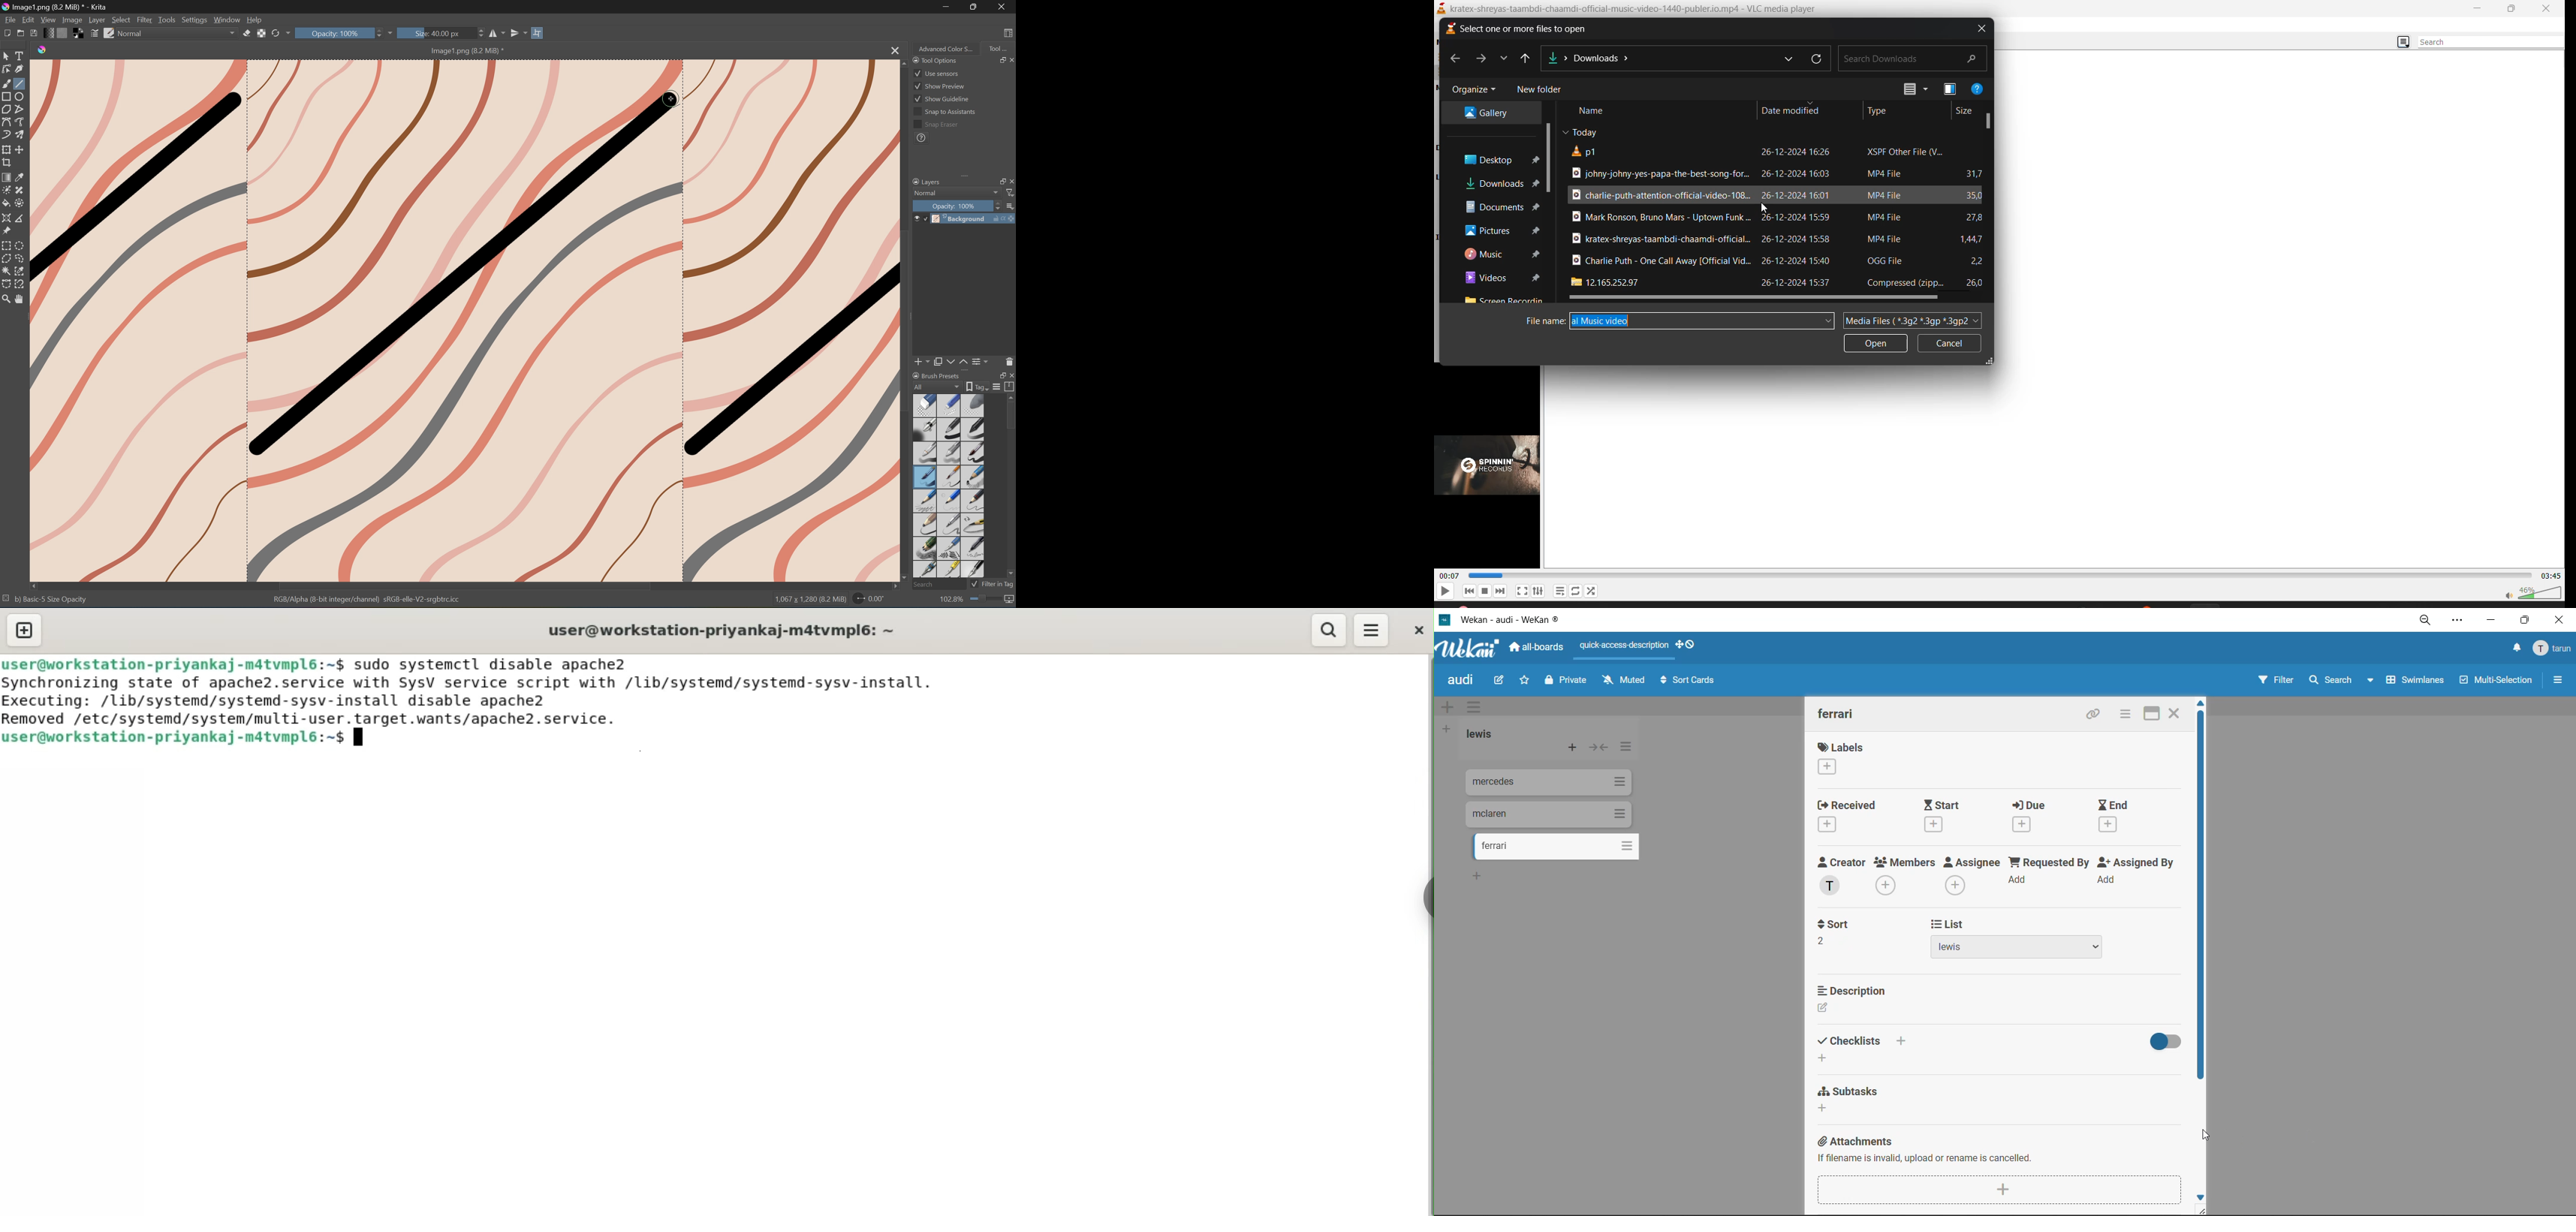 The height and width of the screenshot is (1232, 2576). I want to click on change view, so click(1915, 89).